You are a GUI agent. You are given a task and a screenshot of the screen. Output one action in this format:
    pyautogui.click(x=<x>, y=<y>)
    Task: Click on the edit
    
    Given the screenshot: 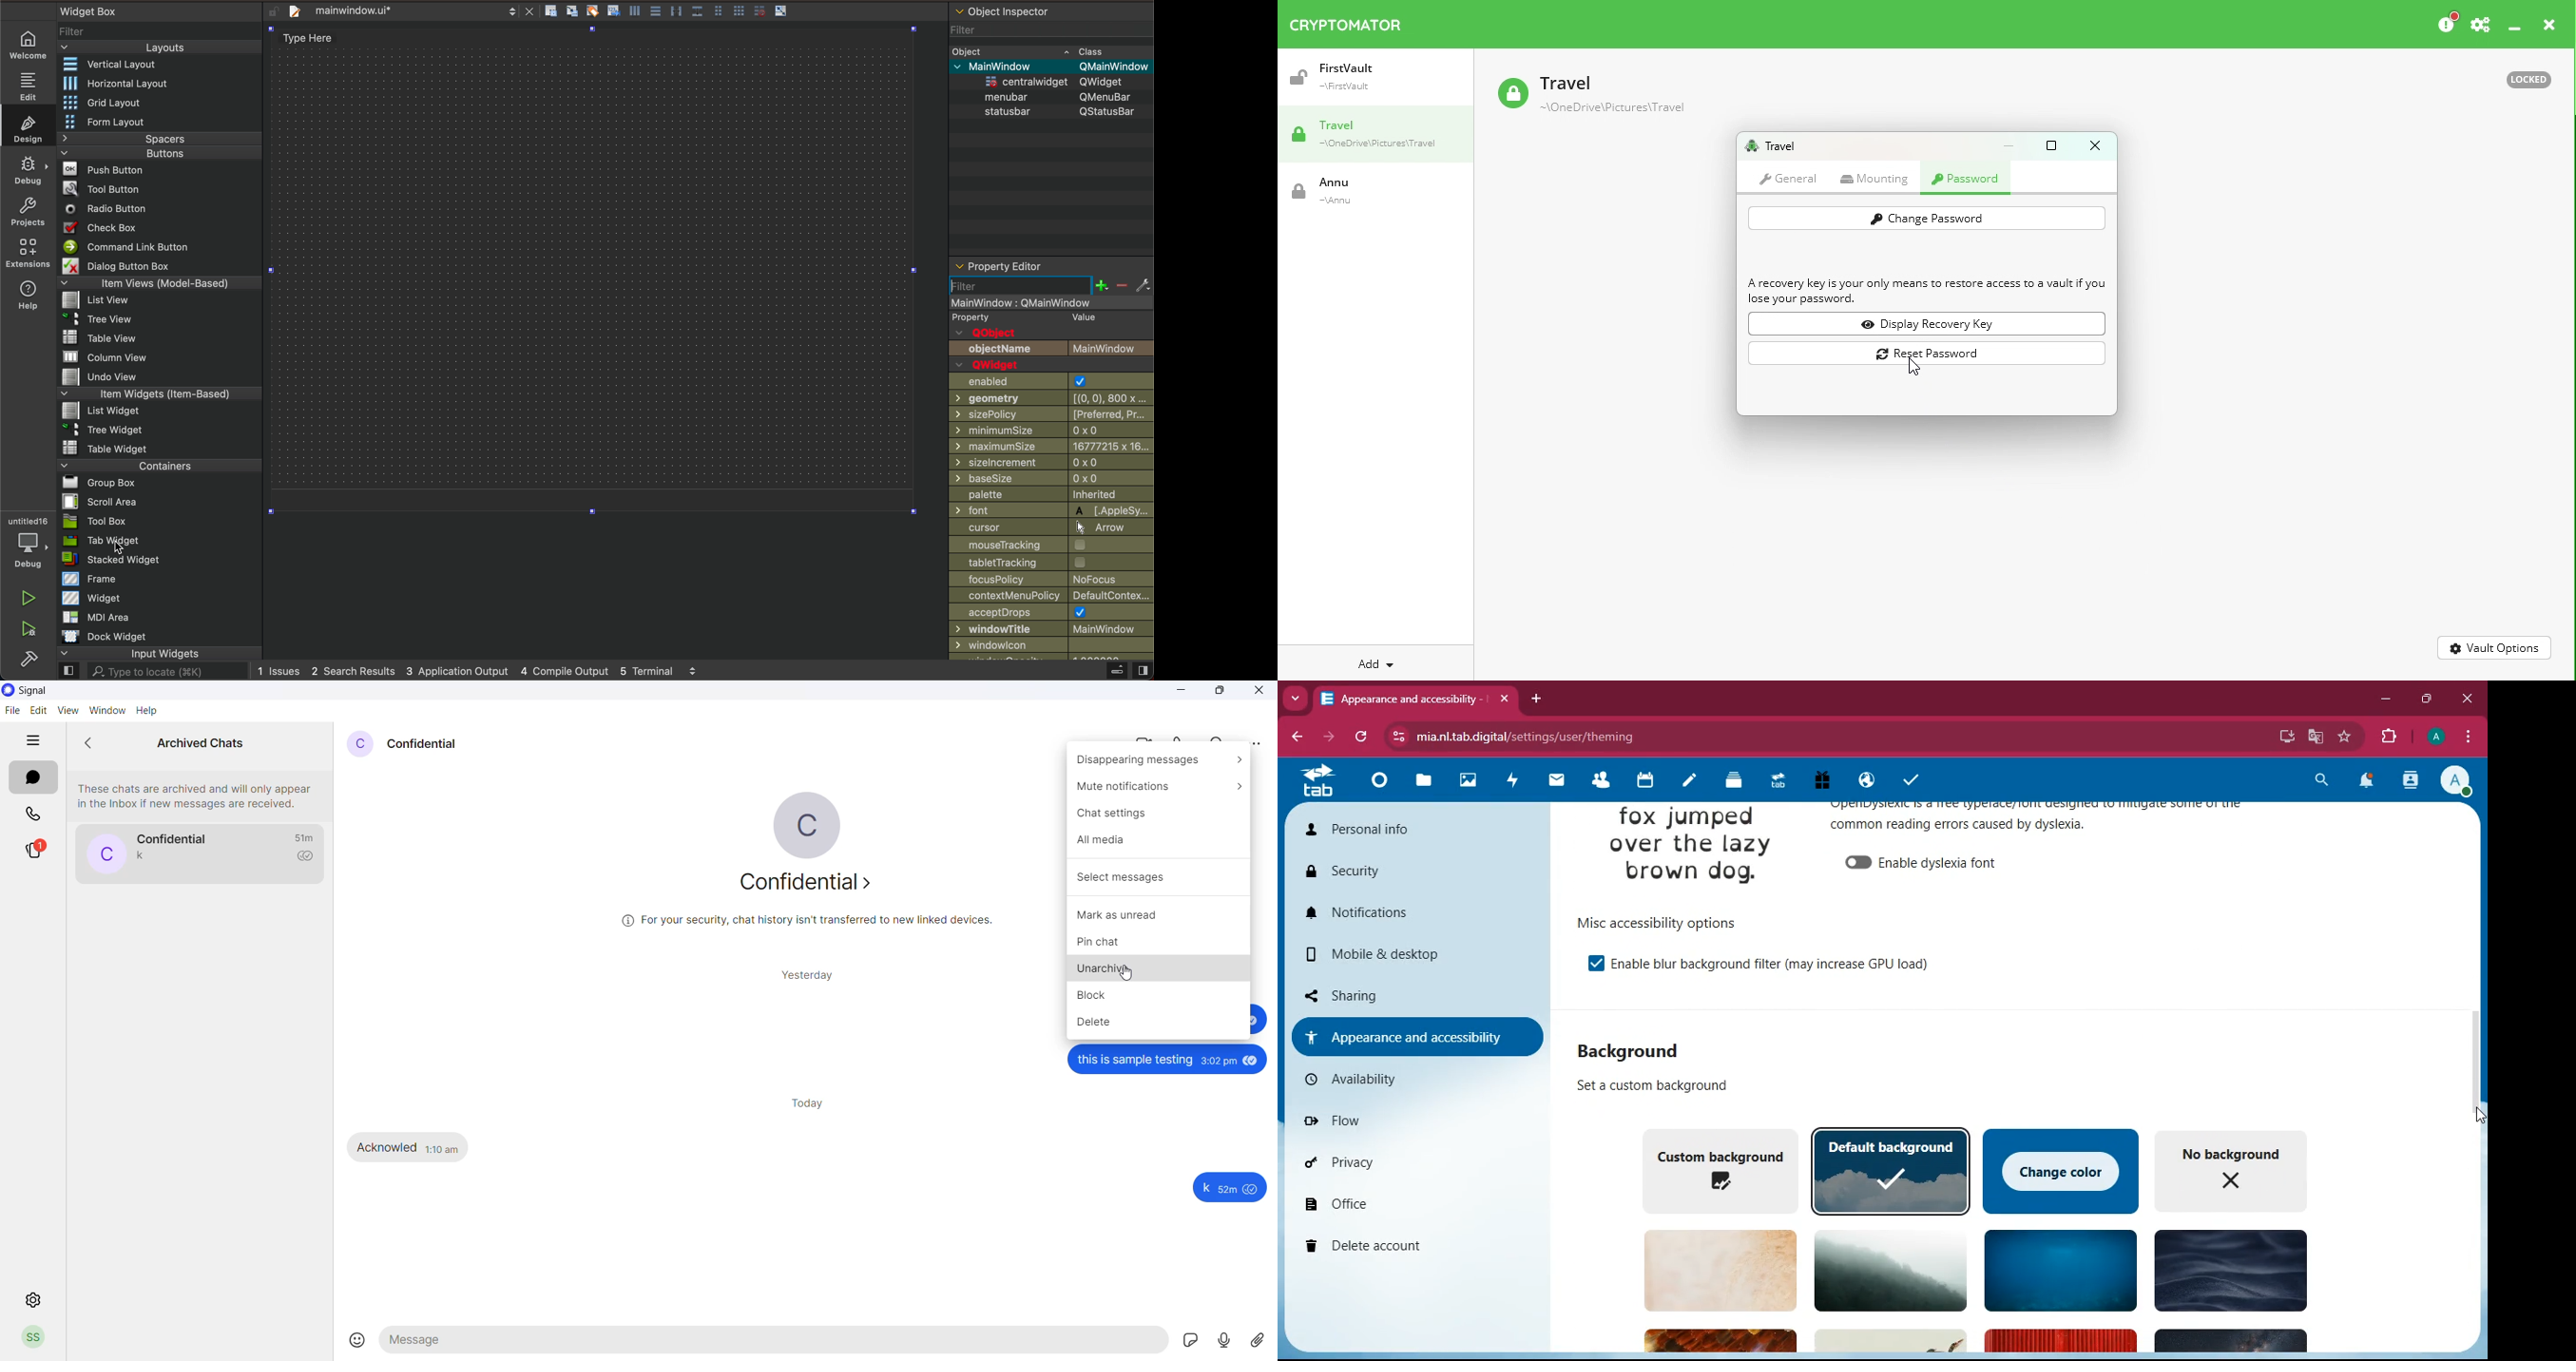 What is the action you would take?
    pyautogui.click(x=36, y=710)
    